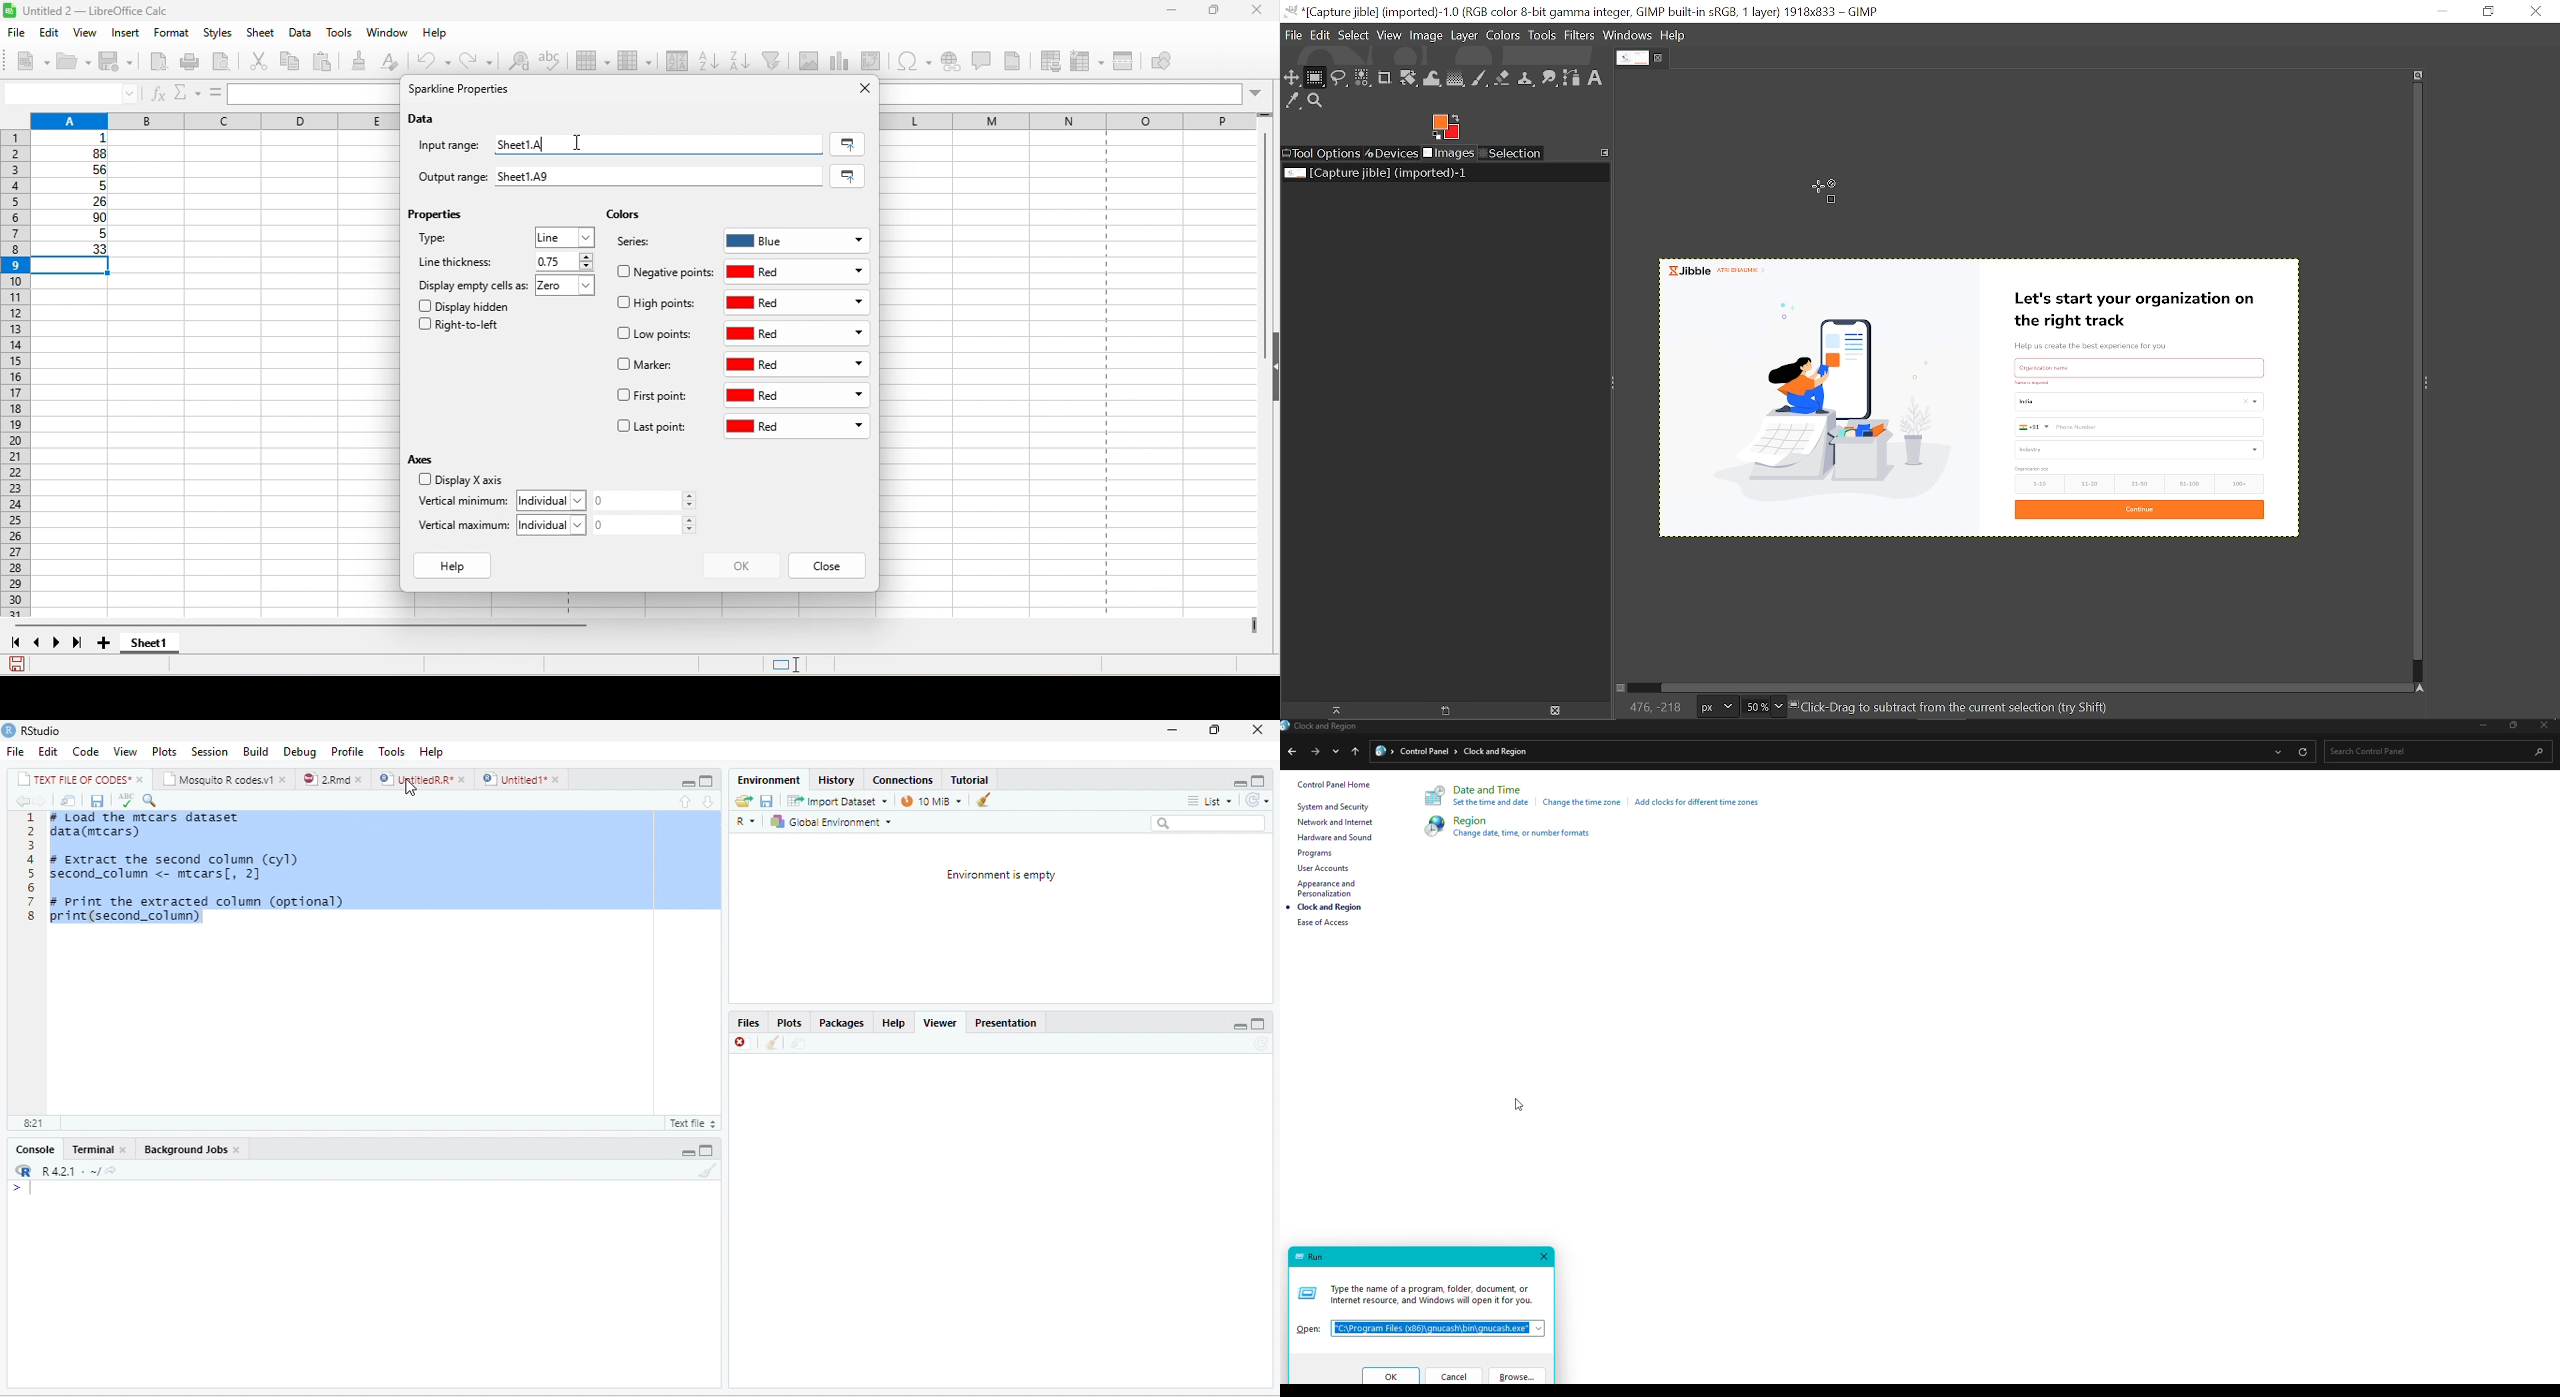 The image size is (2576, 1400). Describe the element at coordinates (211, 119) in the screenshot. I see `column` at that location.